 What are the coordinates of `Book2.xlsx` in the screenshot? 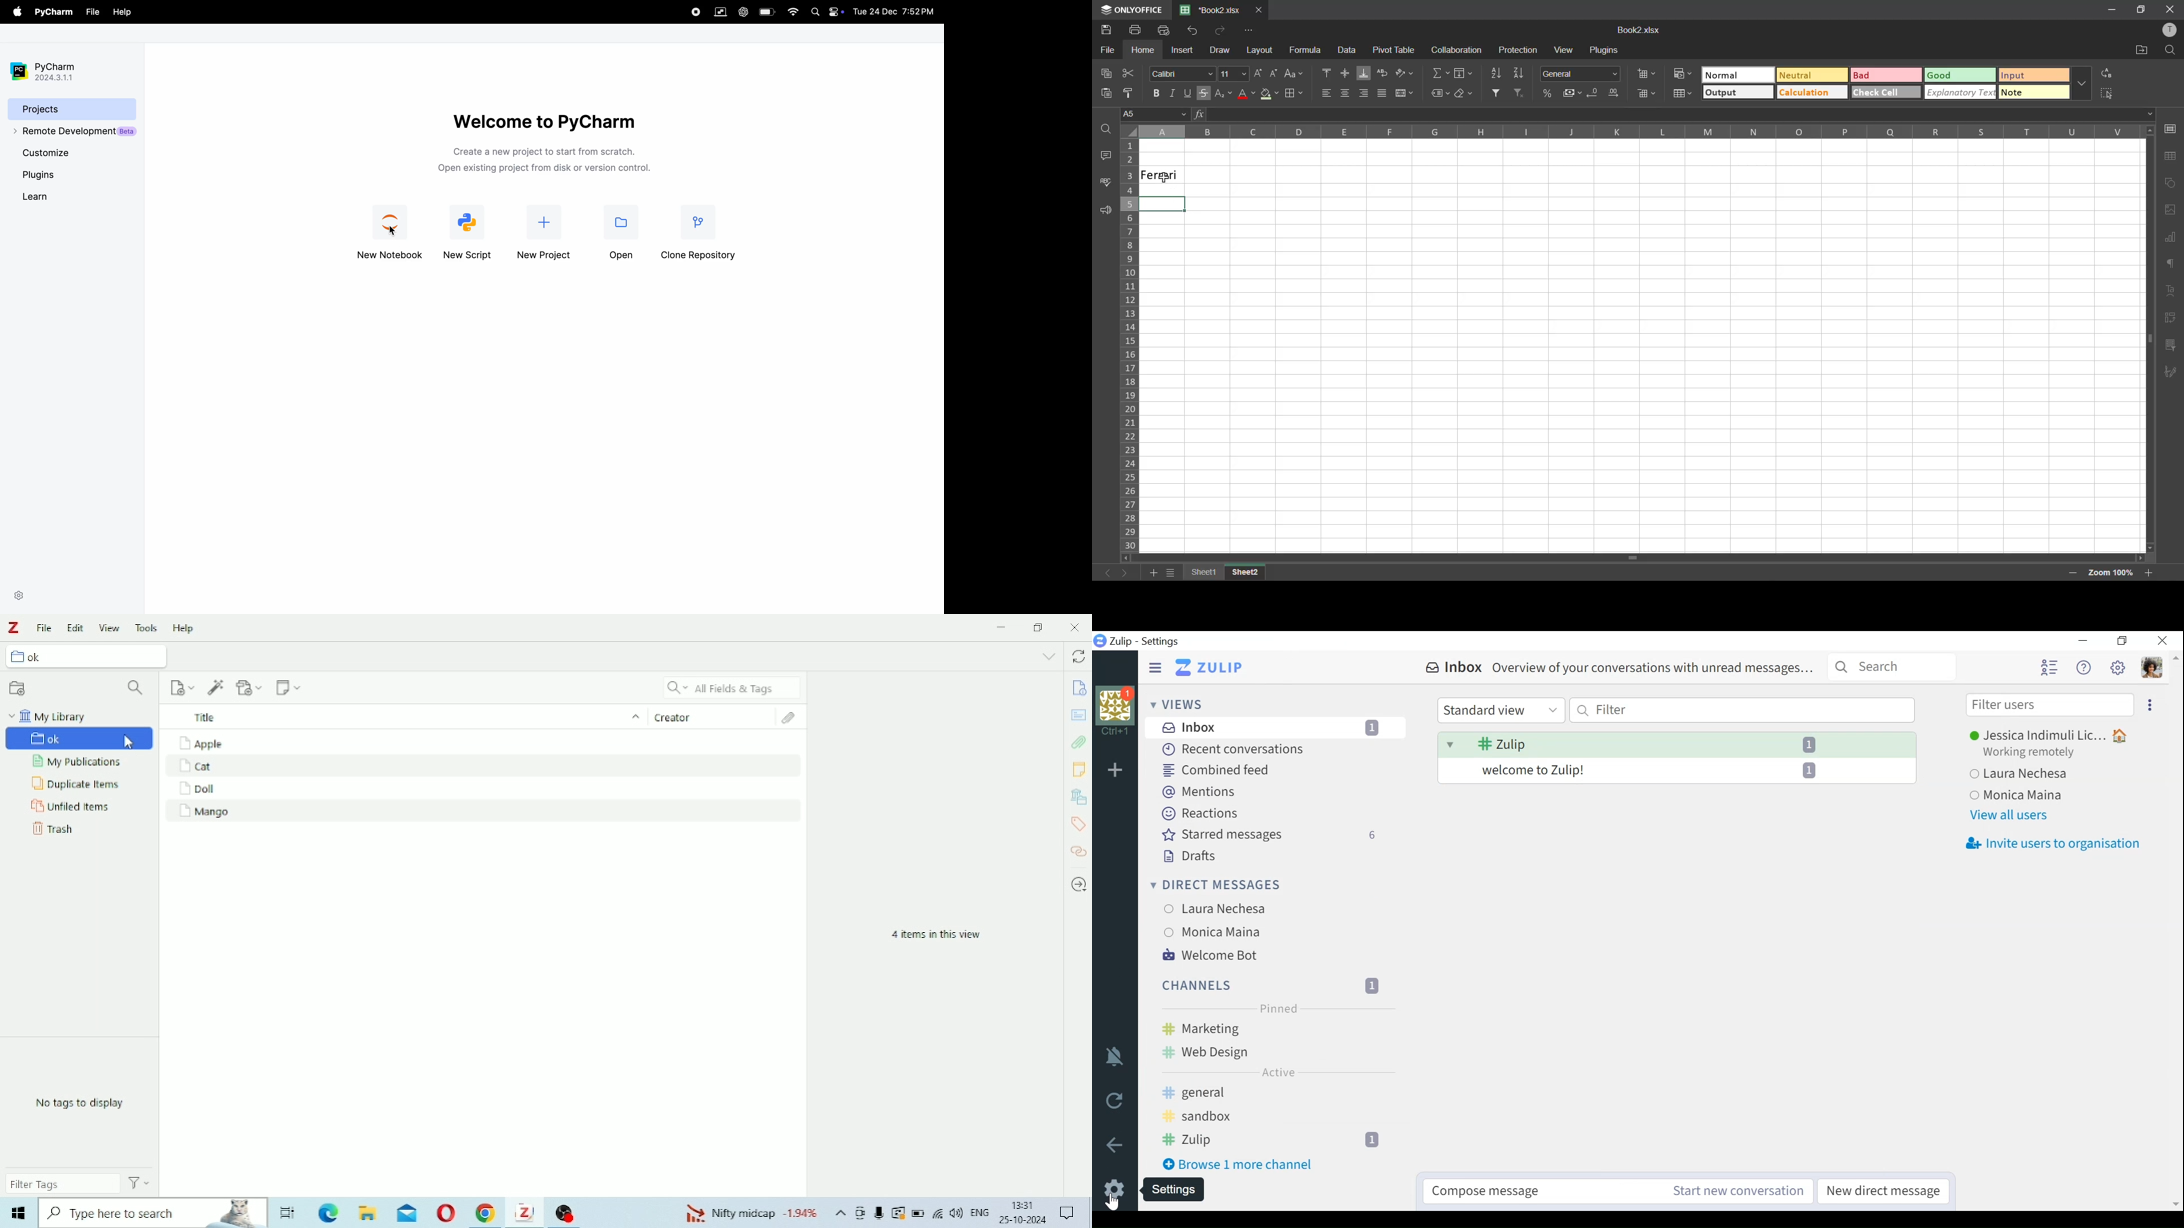 It's located at (1640, 30).